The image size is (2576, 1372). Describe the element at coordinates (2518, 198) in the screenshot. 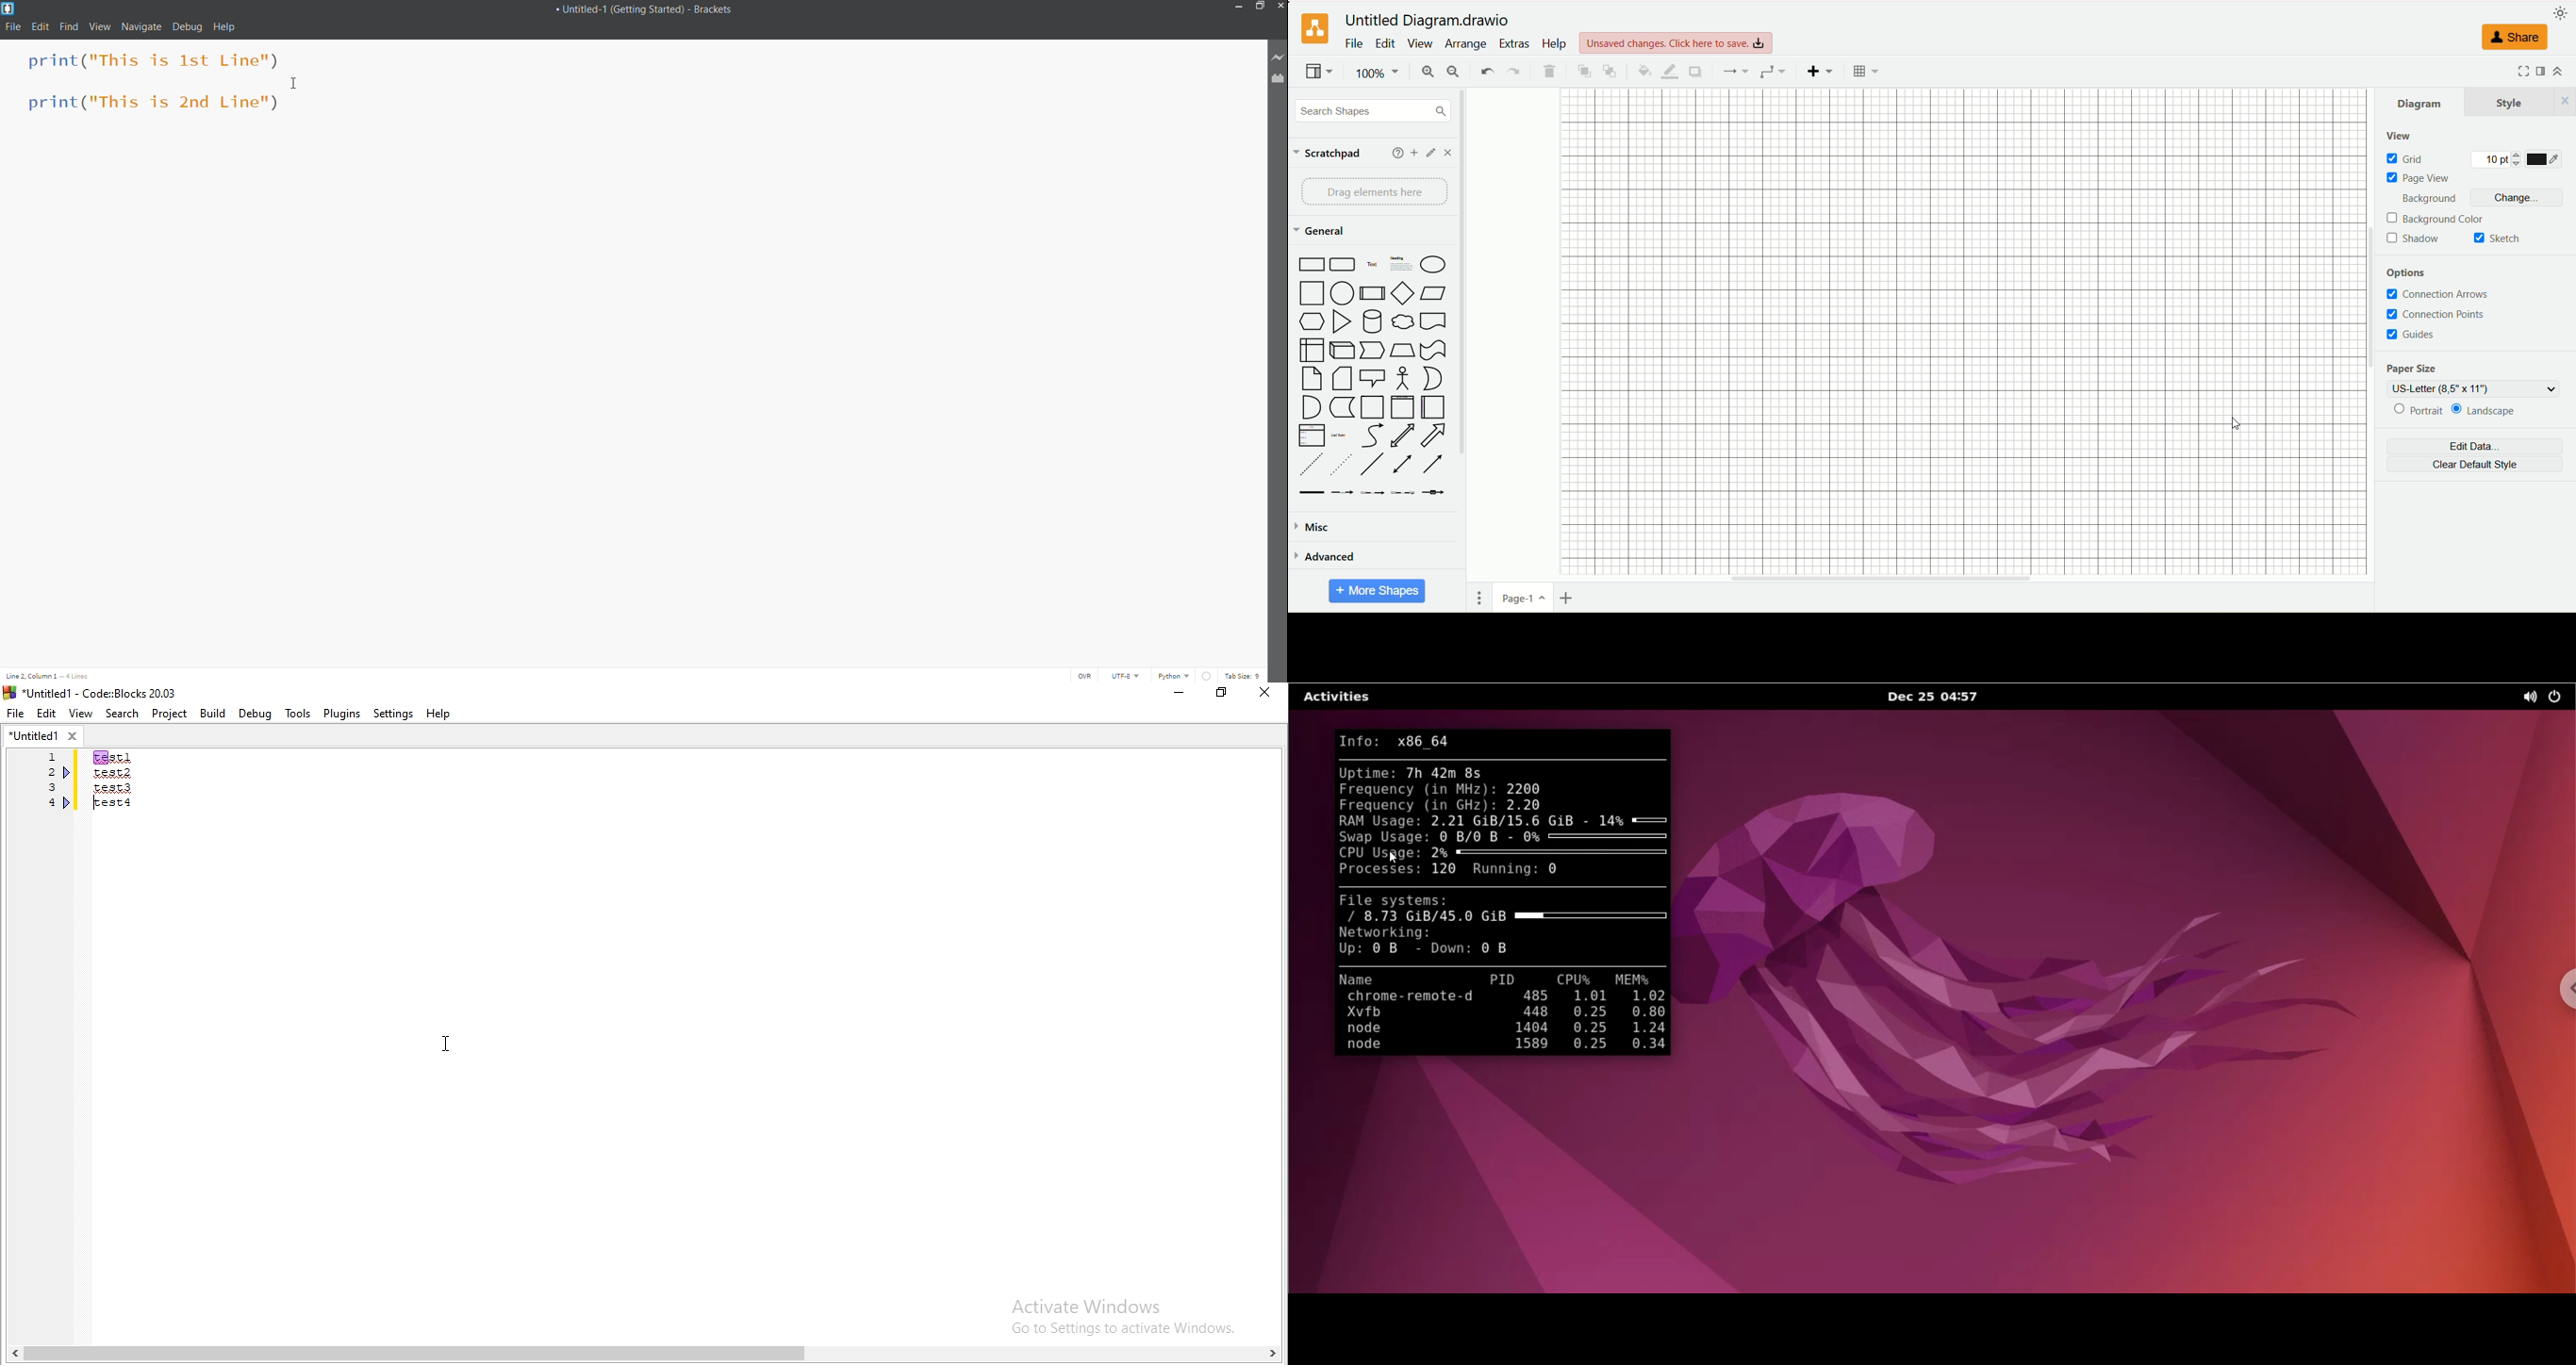

I see `change` at that location.